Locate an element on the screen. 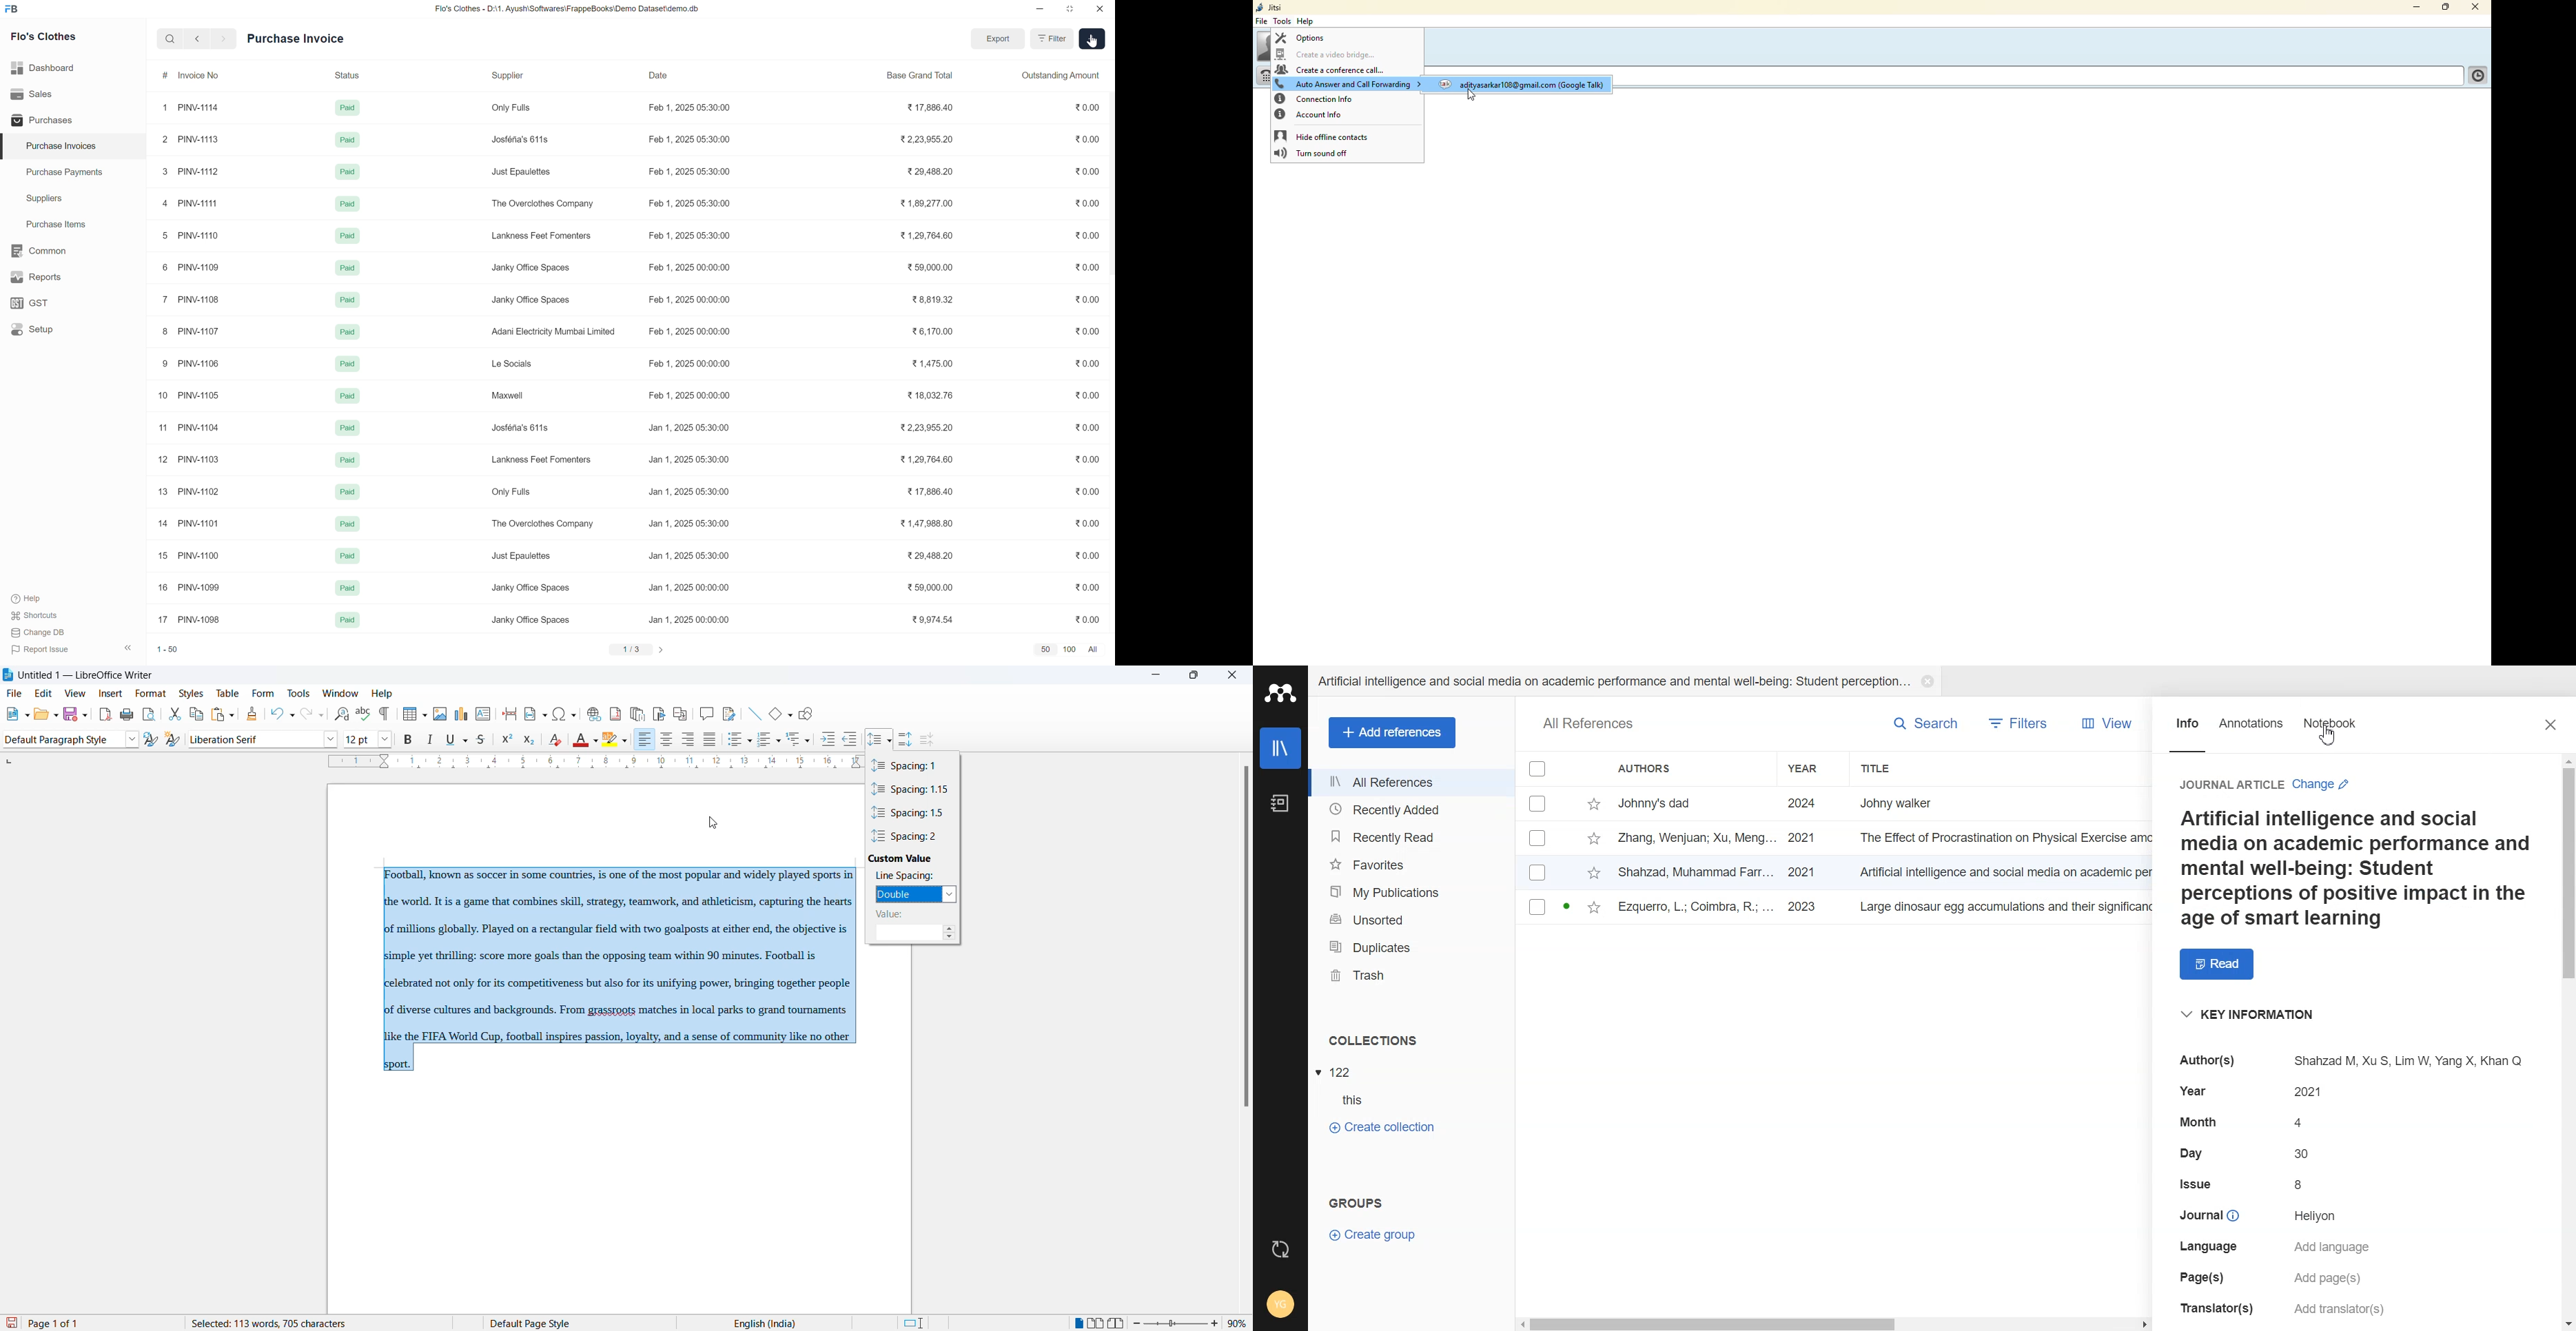 Image resolution: width=2576 pixels, height=1344 pixels. Next page is located at coordinates (660, 650).